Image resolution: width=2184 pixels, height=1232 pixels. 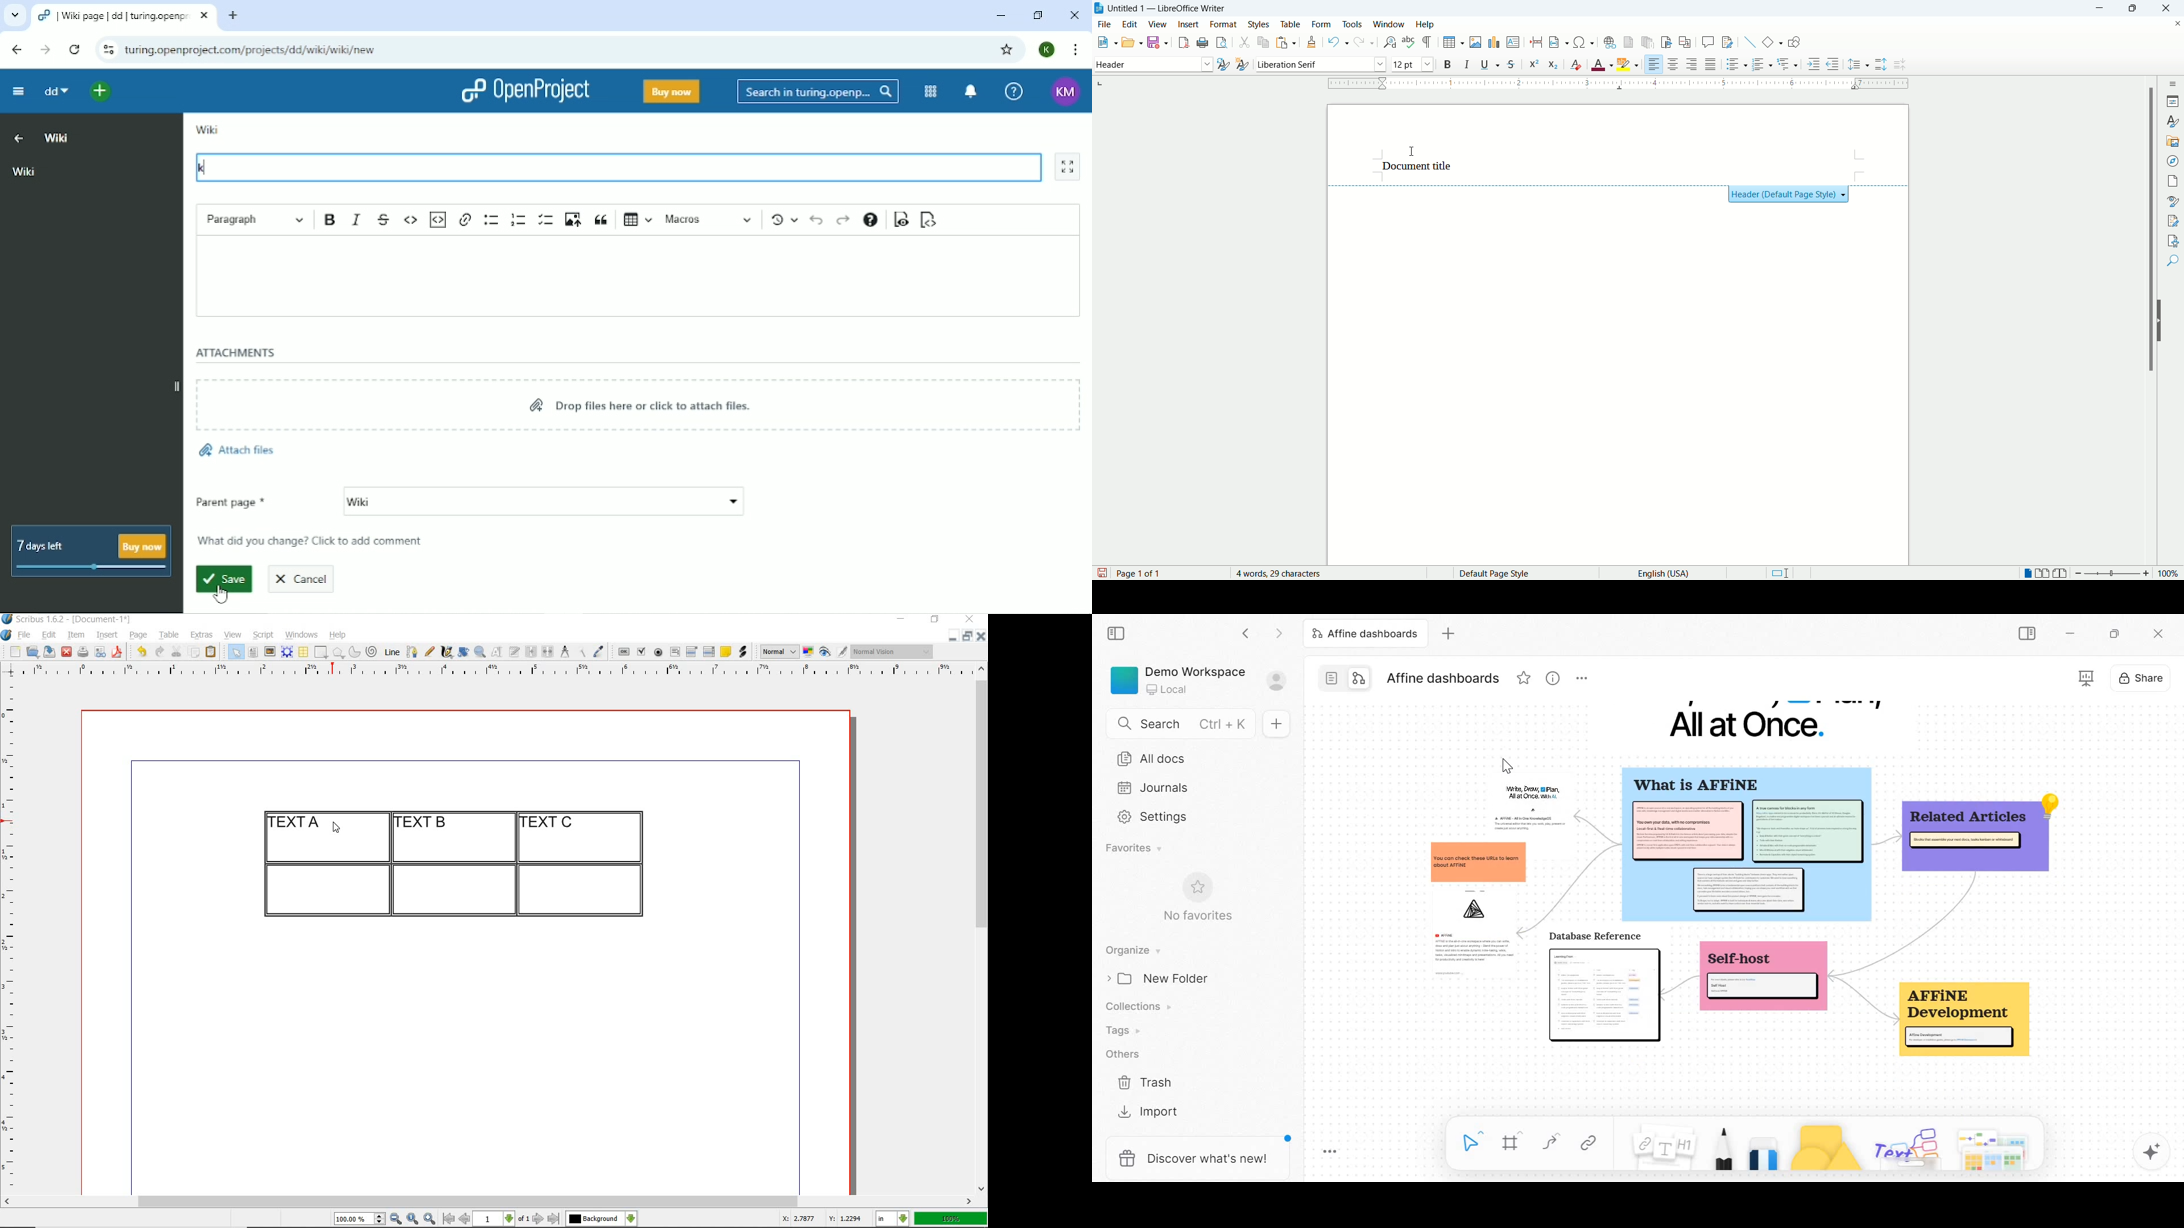 What do you see at coordinates (322, 653) in the screenshot?
I see `shape` at bounding box center [322, 653].